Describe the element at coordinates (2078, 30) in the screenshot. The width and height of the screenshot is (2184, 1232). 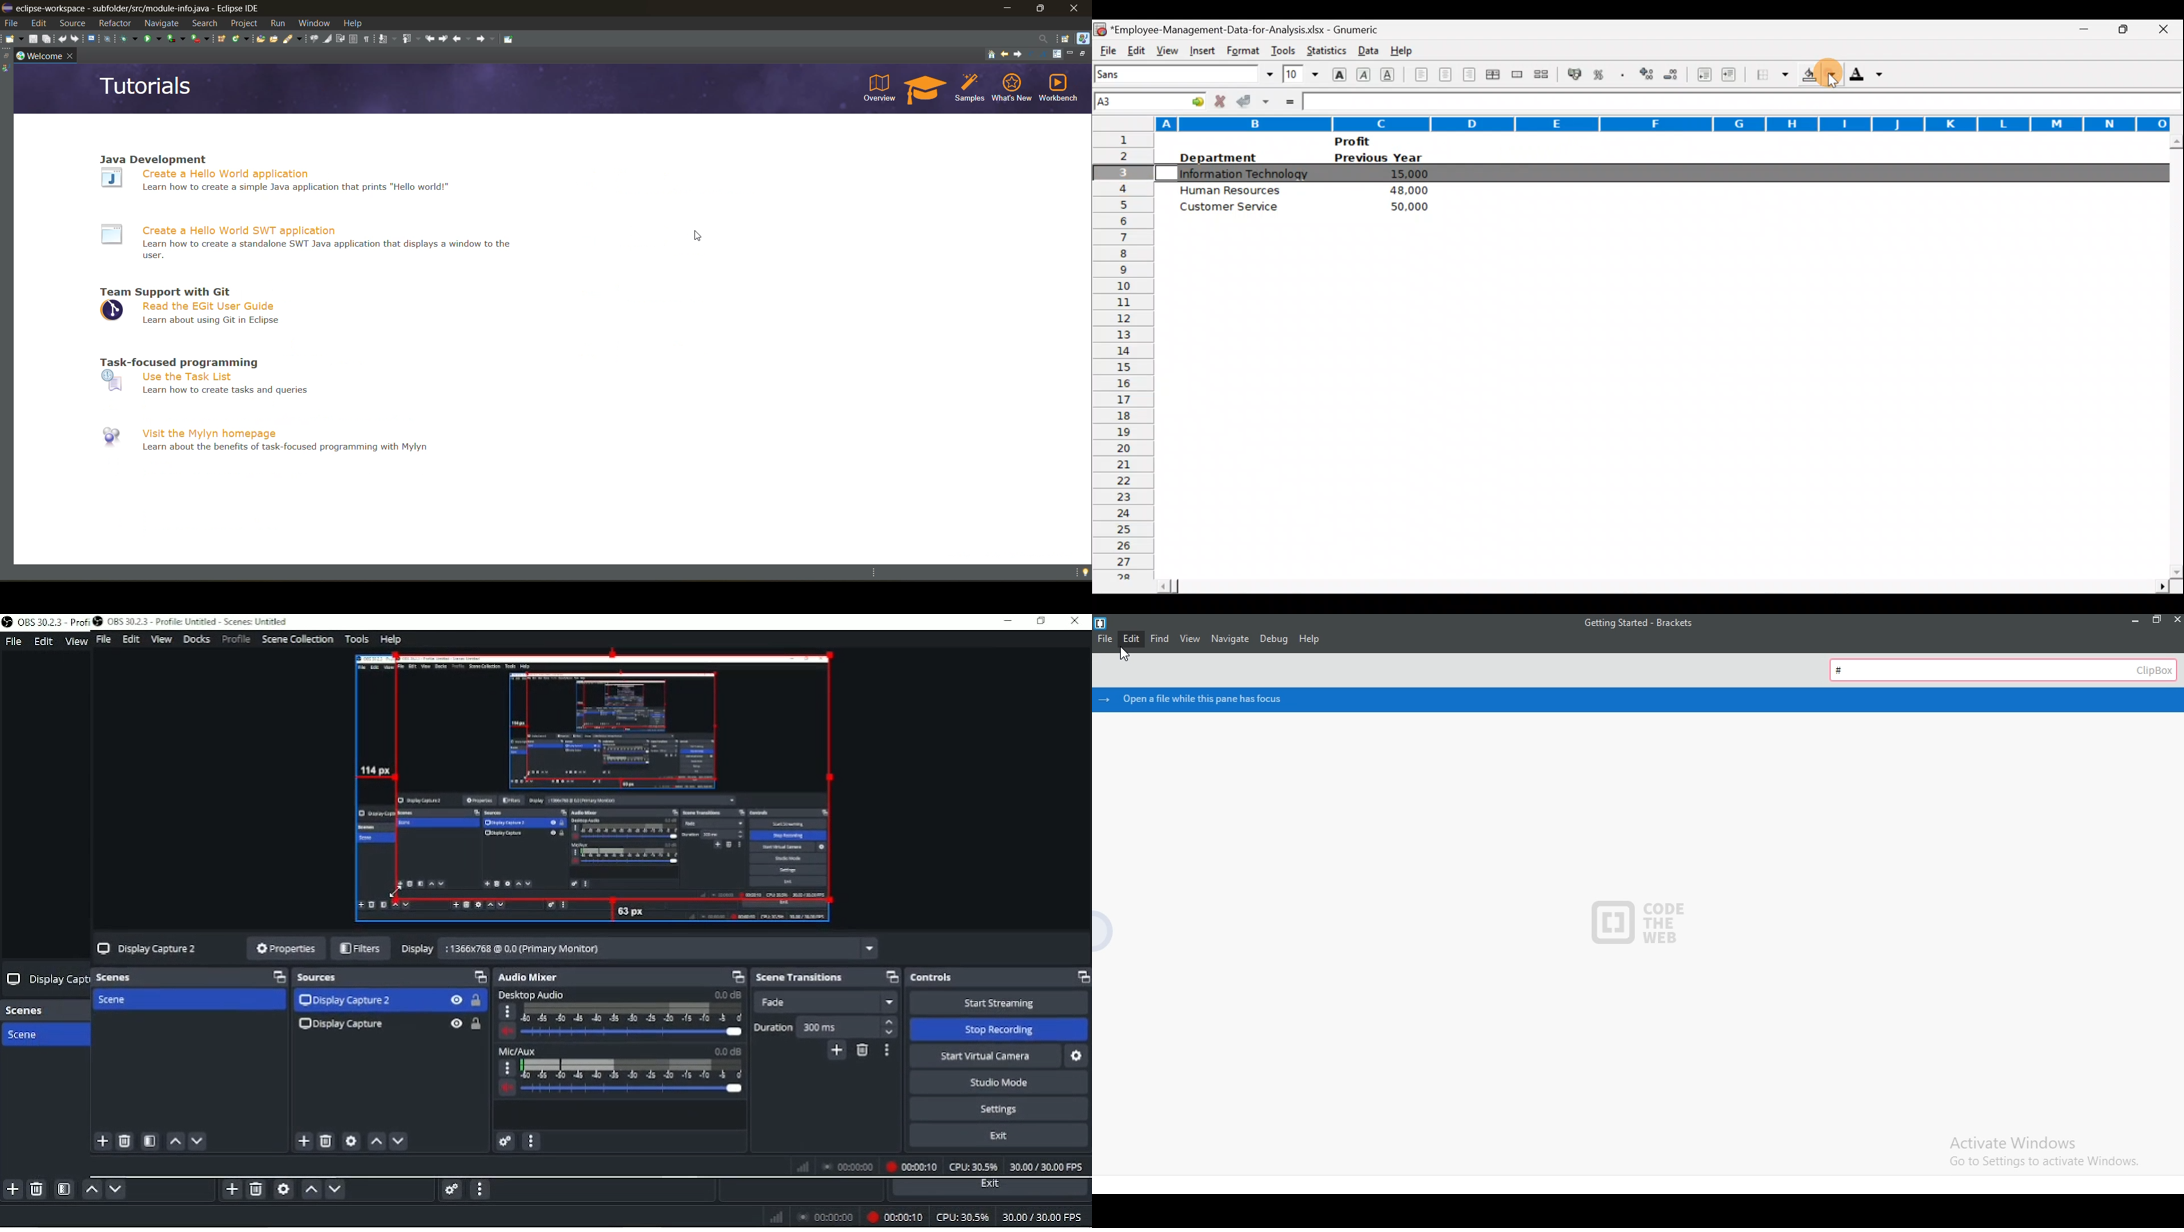
I see `Minimize` at that location.